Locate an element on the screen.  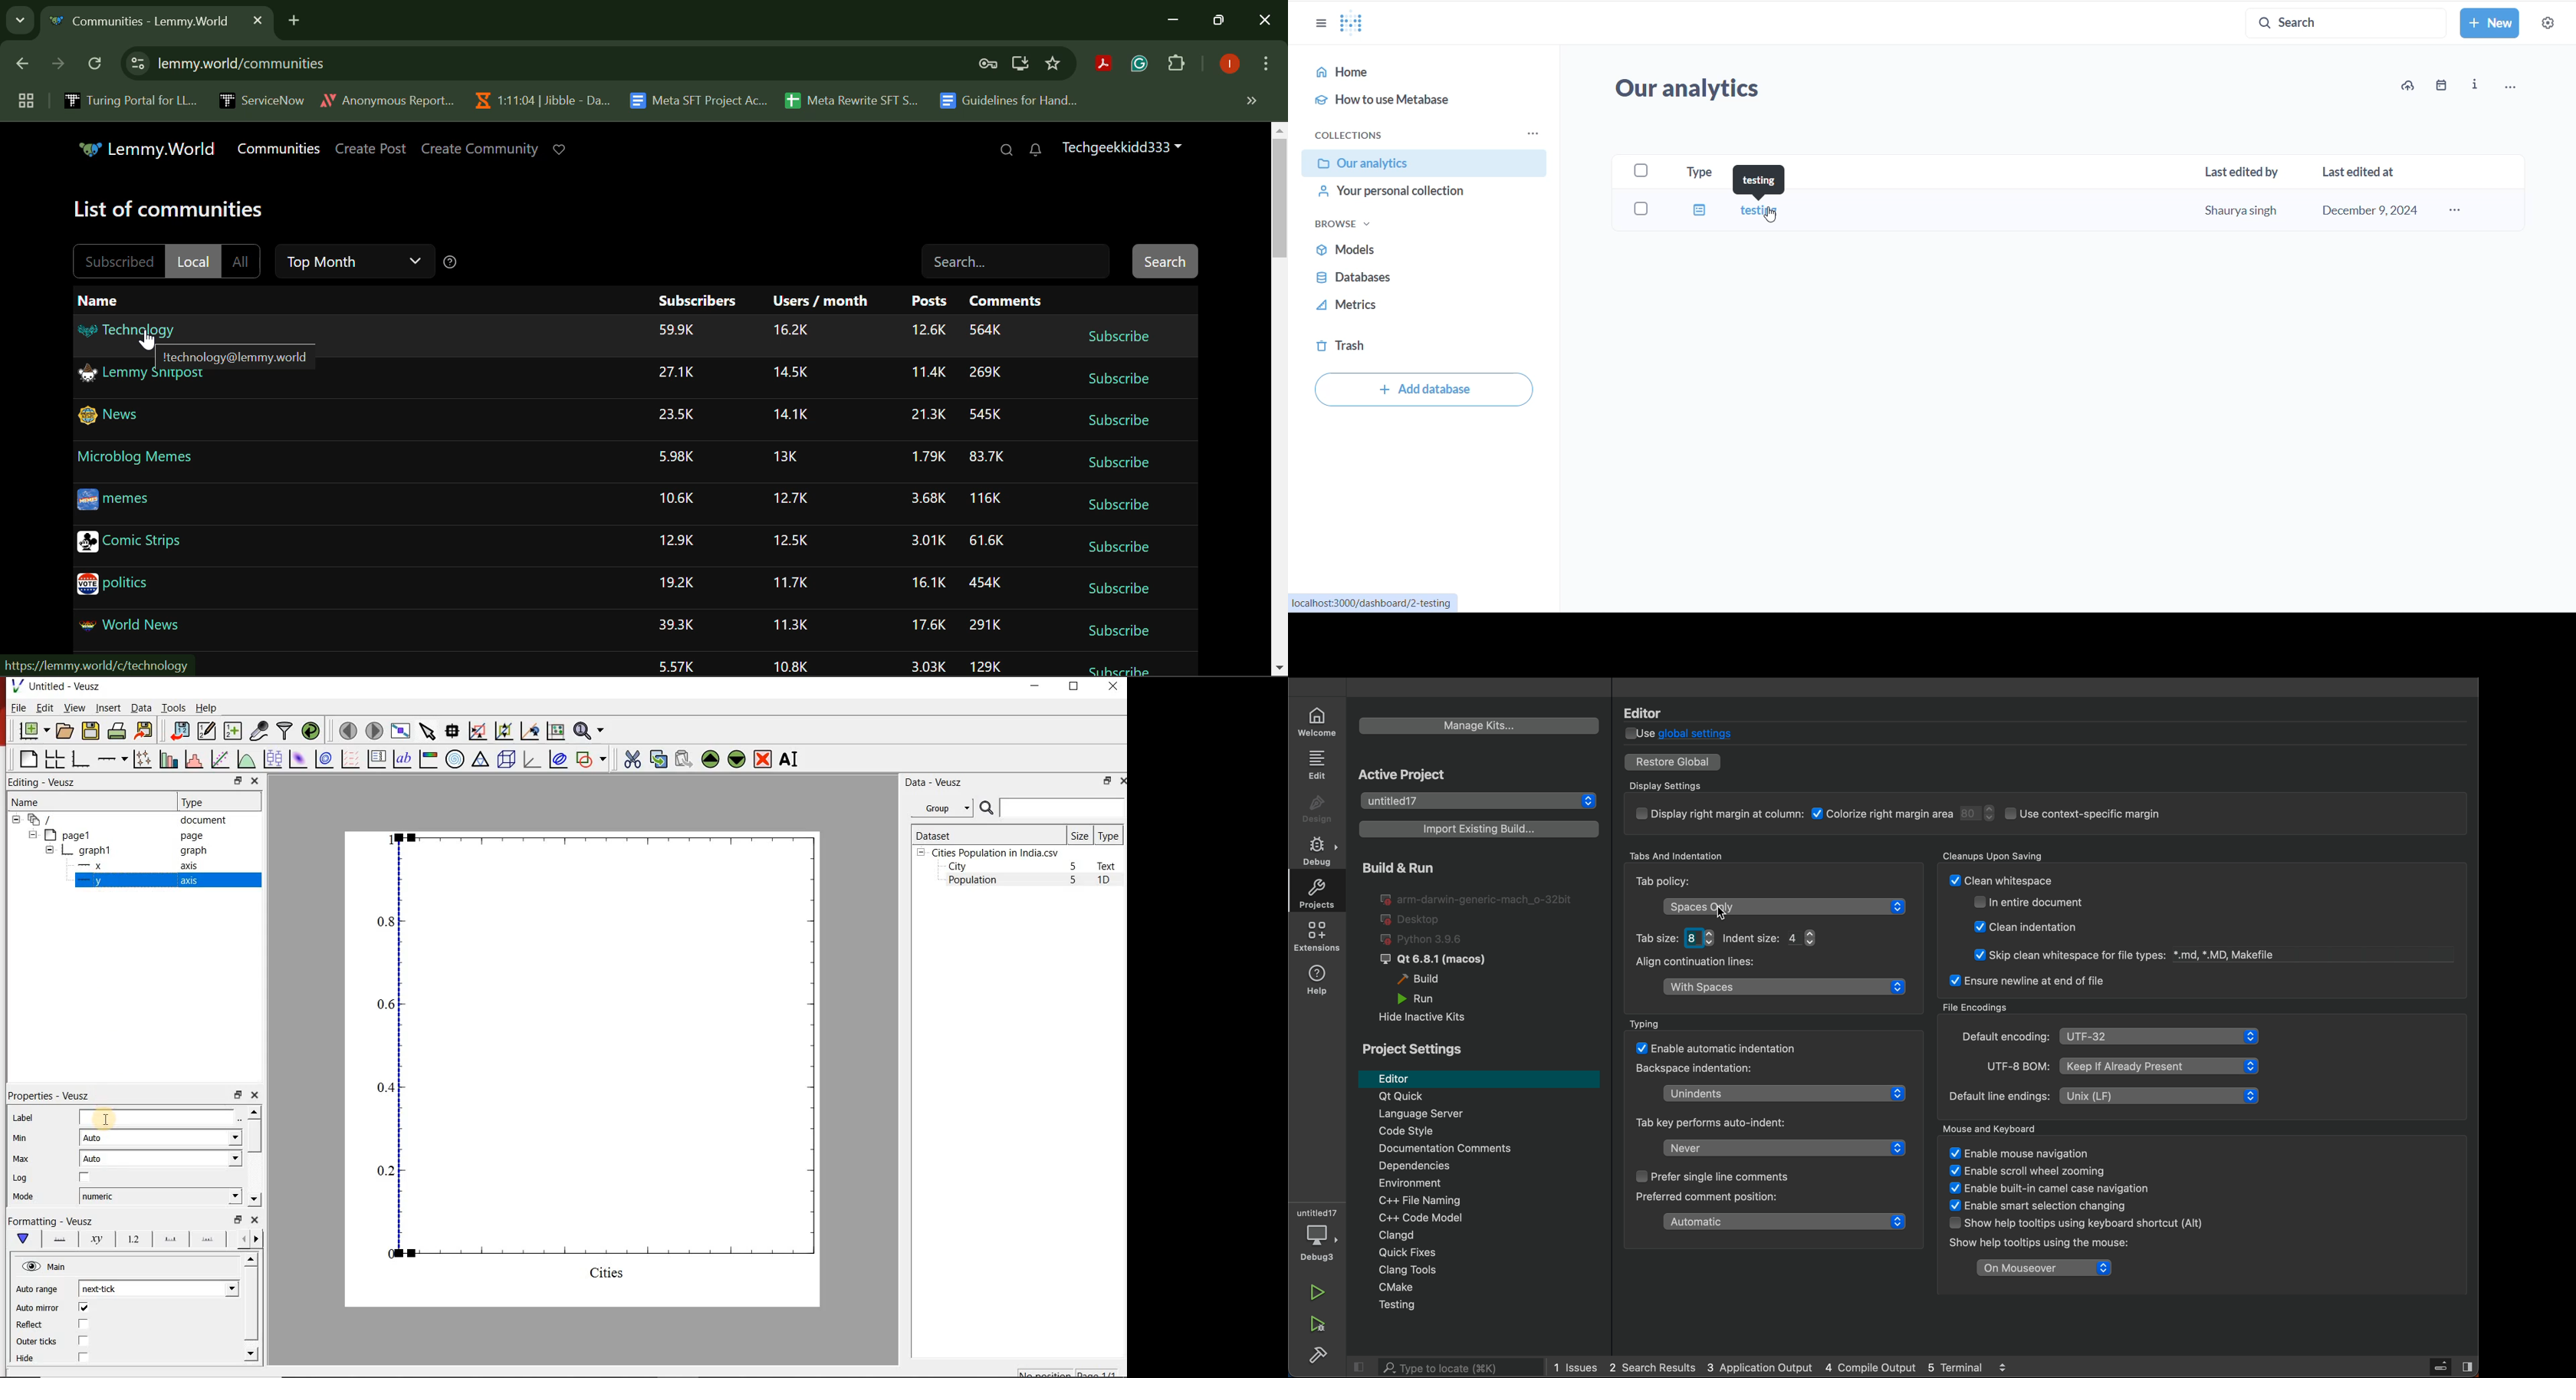
localhost:3000/dashboard/2-testings is located at coordinates (1375, 605).